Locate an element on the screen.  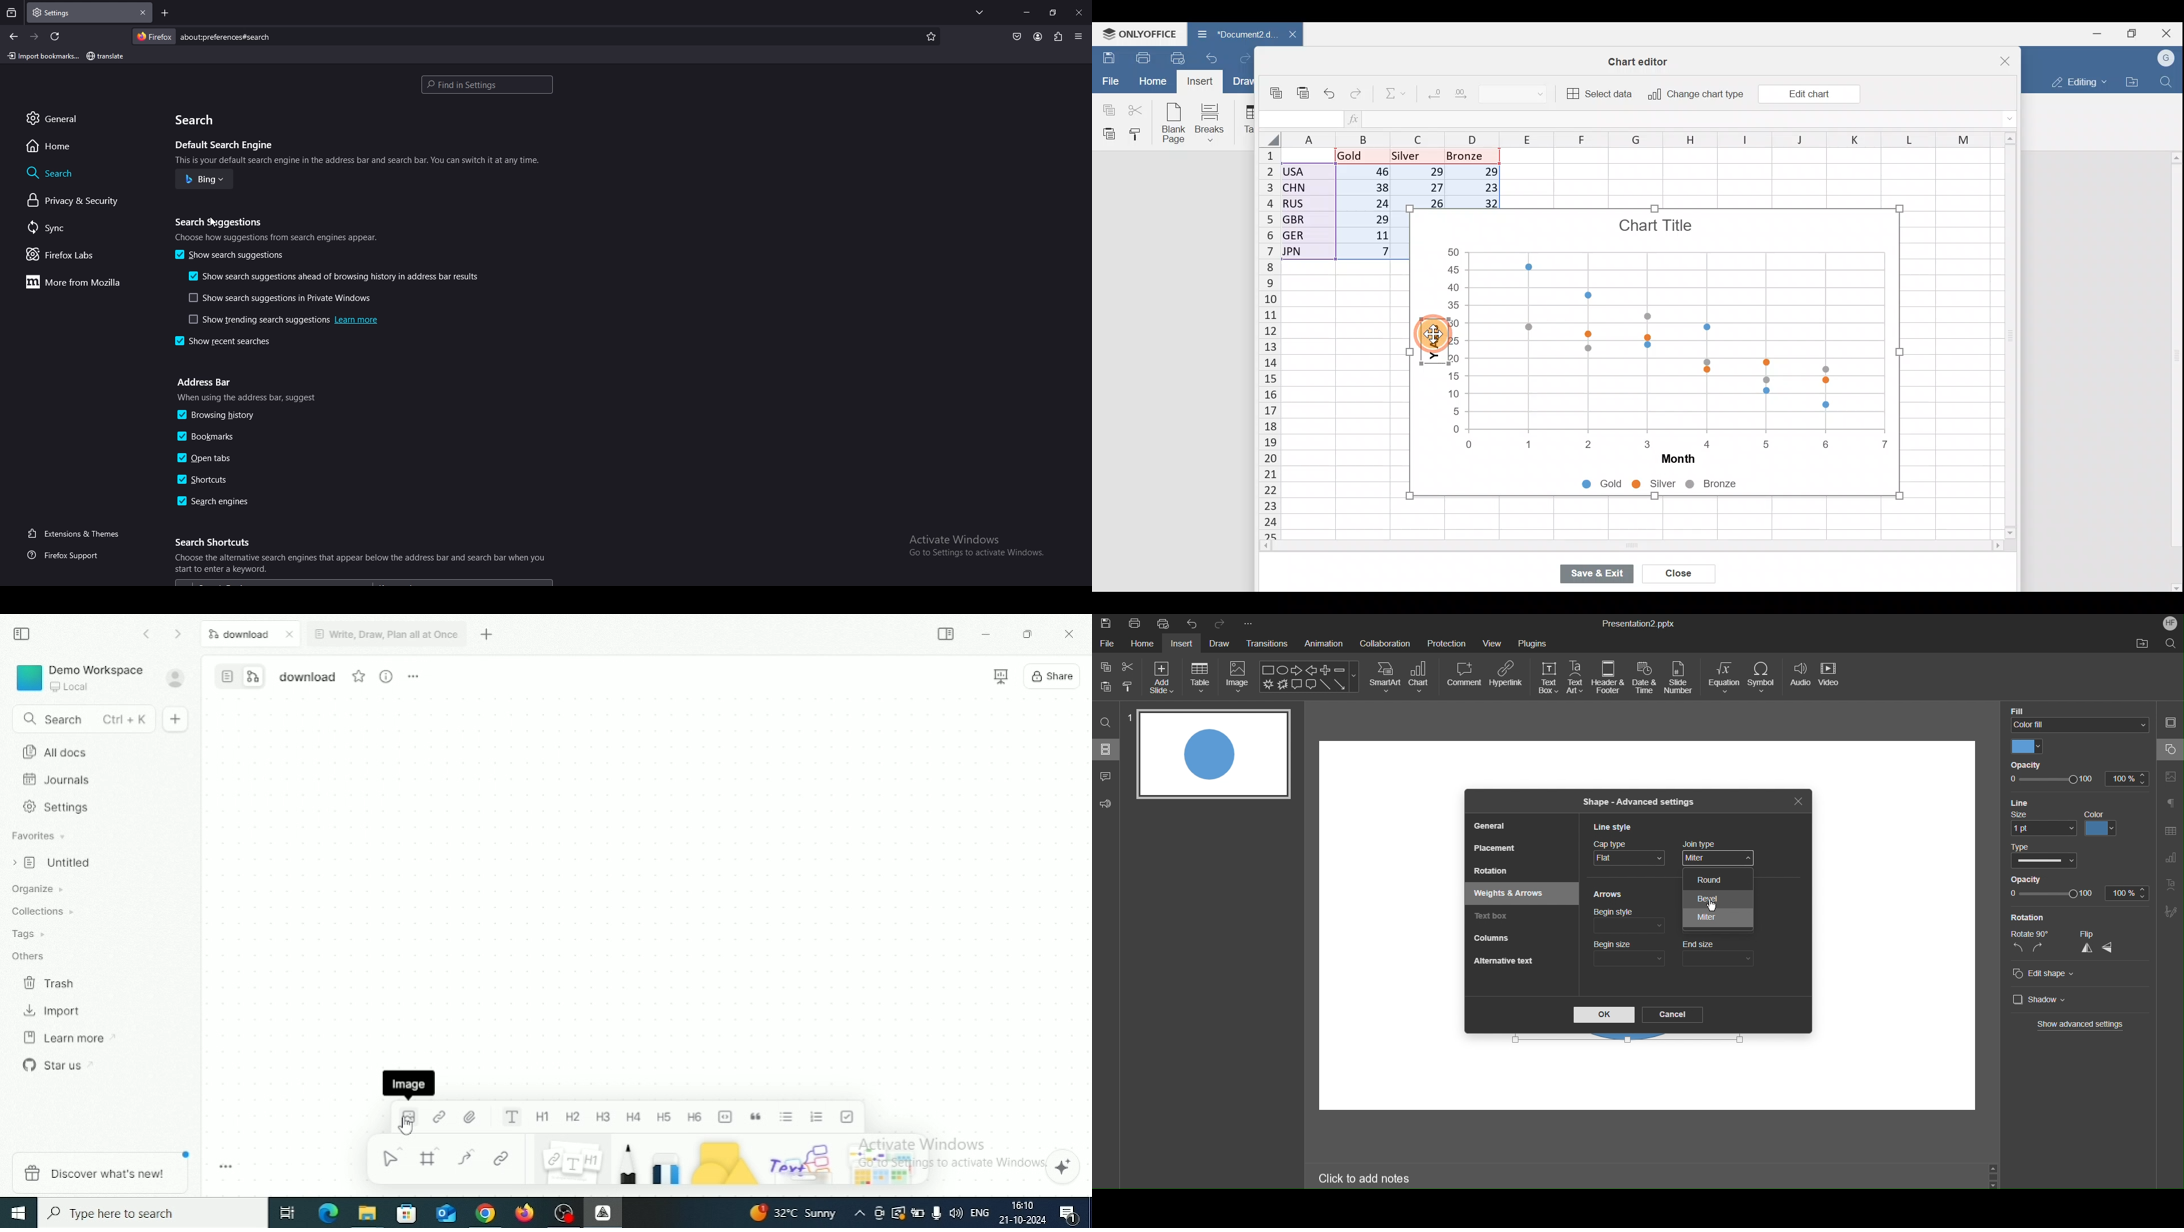
Date is located at coordinates (1023, 1220).